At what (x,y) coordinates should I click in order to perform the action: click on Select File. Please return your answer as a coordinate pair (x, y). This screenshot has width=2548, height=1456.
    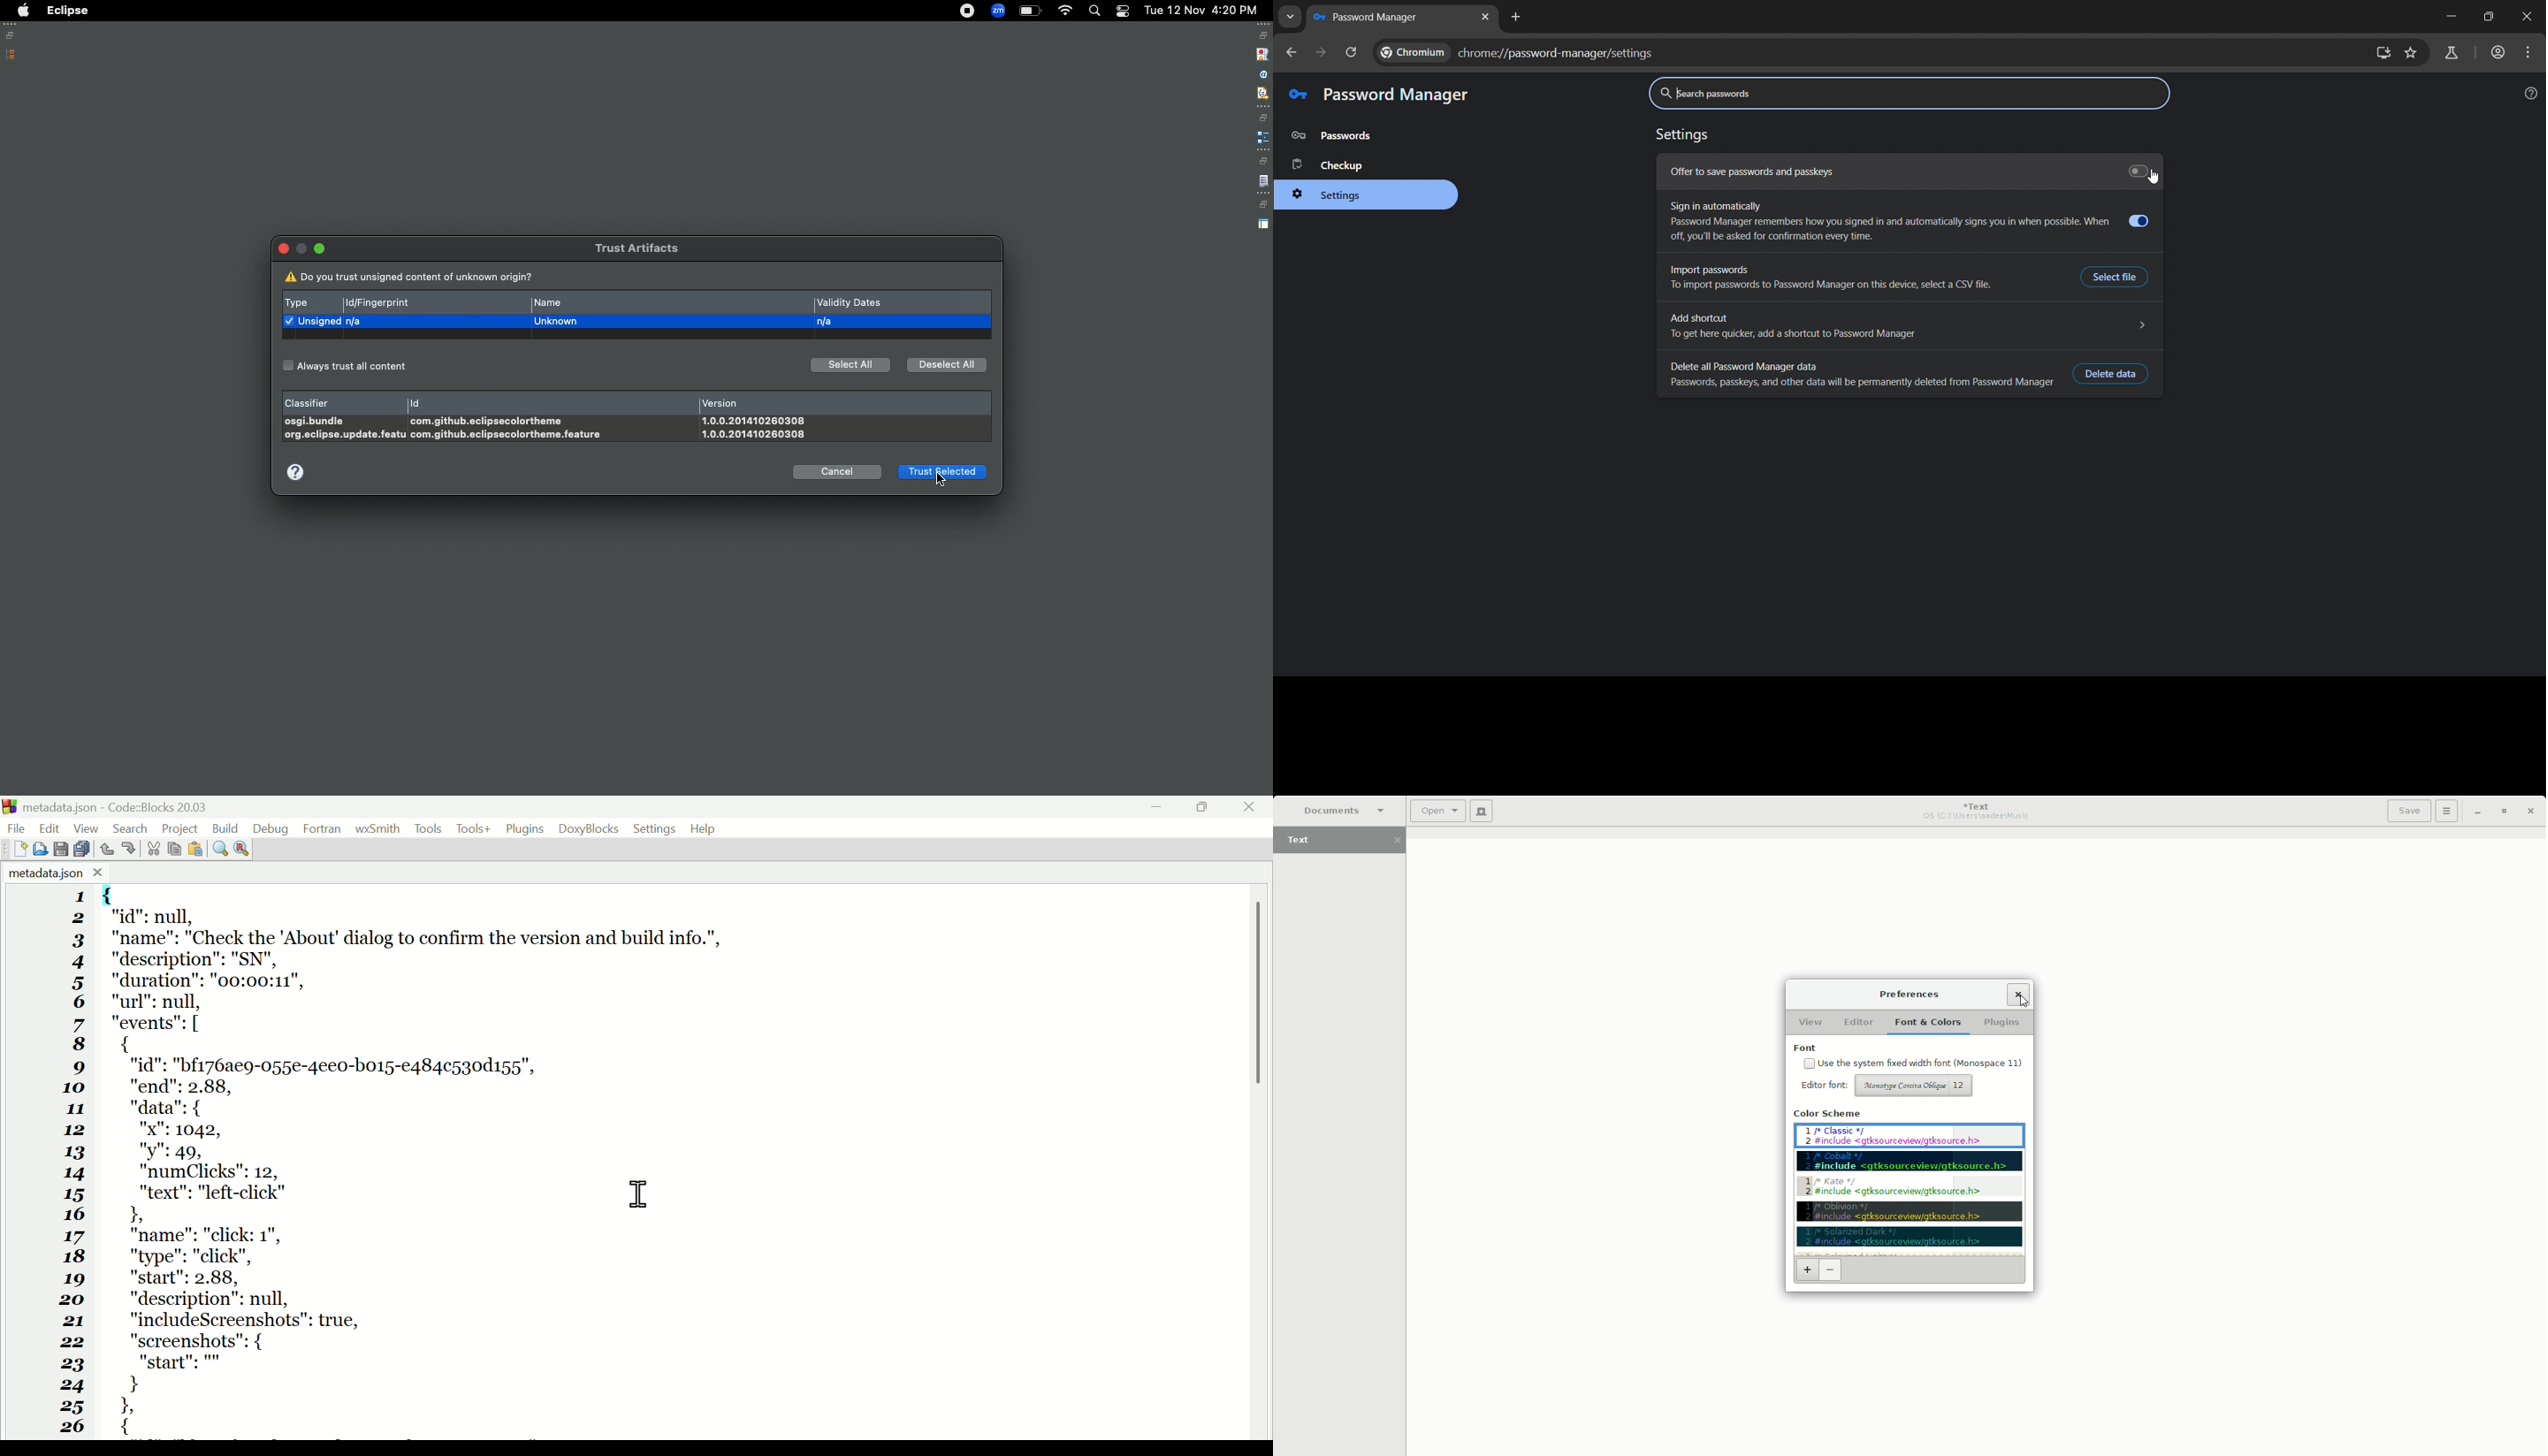
    Looking at the image, I should click on (2112, 275).